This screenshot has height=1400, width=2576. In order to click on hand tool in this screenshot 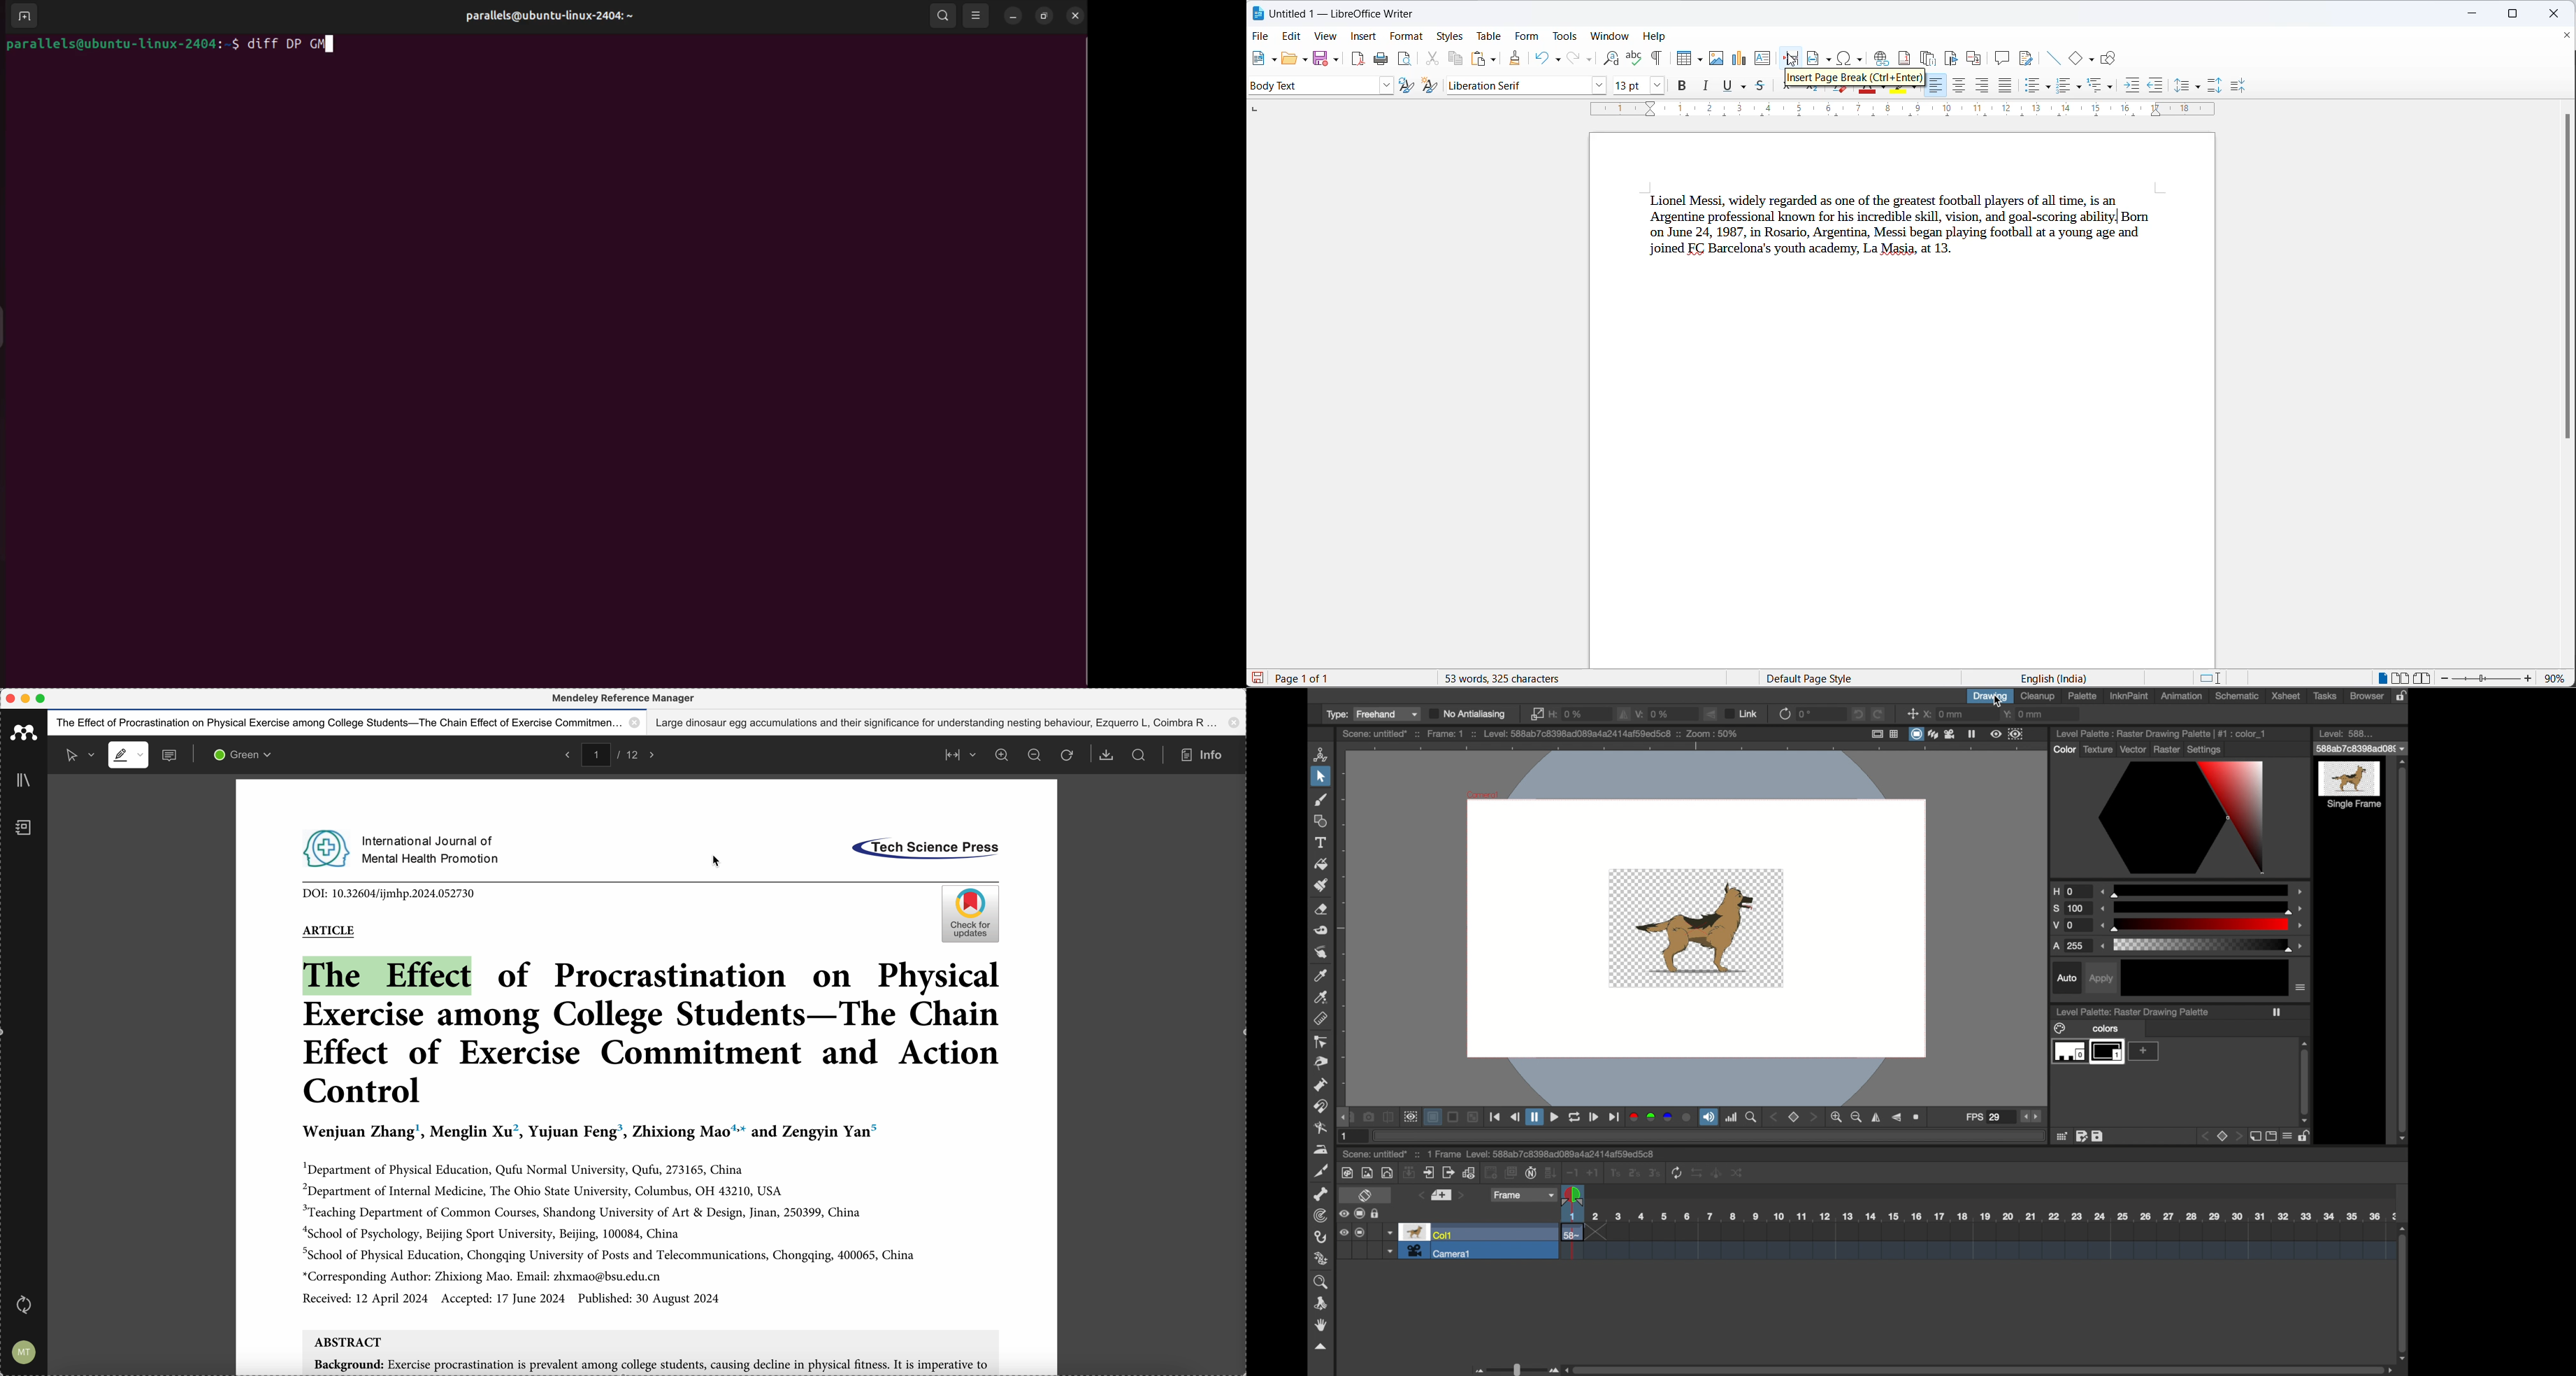, I will do `click(1322, 1325)`.